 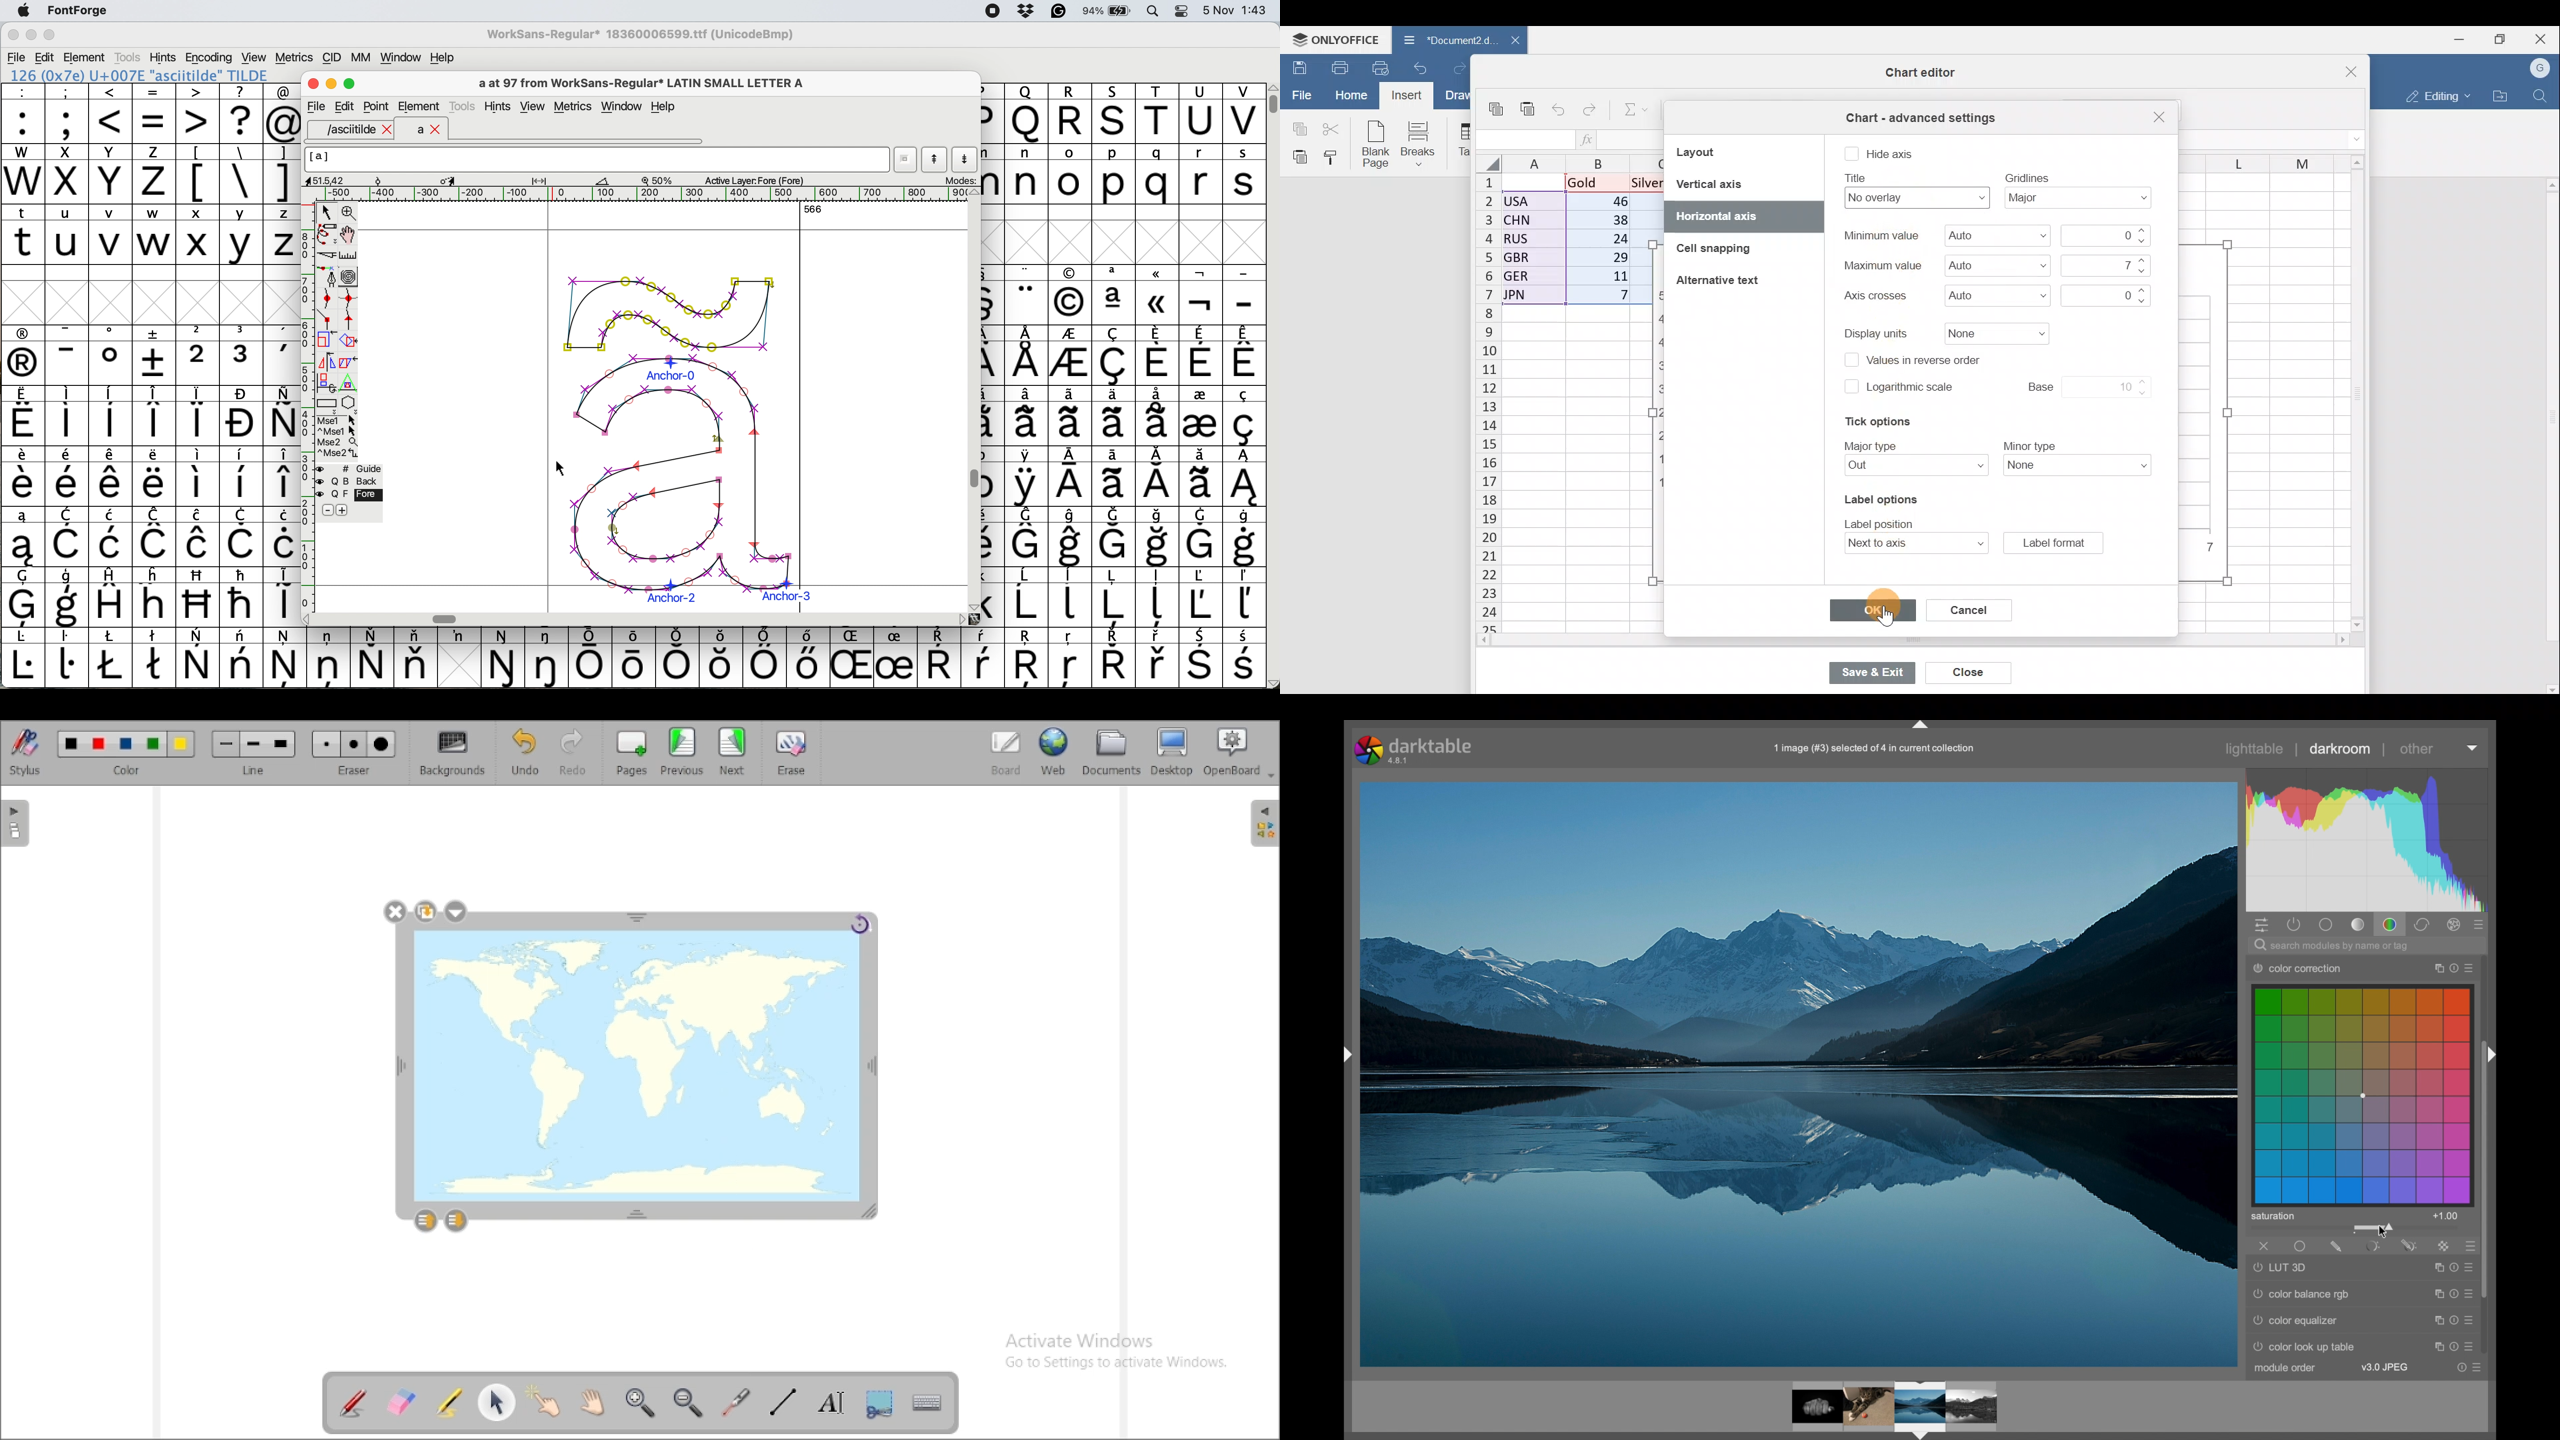 What do you see at coordinates (1456, 67) in the screenshot?
I see `Redo` at bounding box center [1456, 67].